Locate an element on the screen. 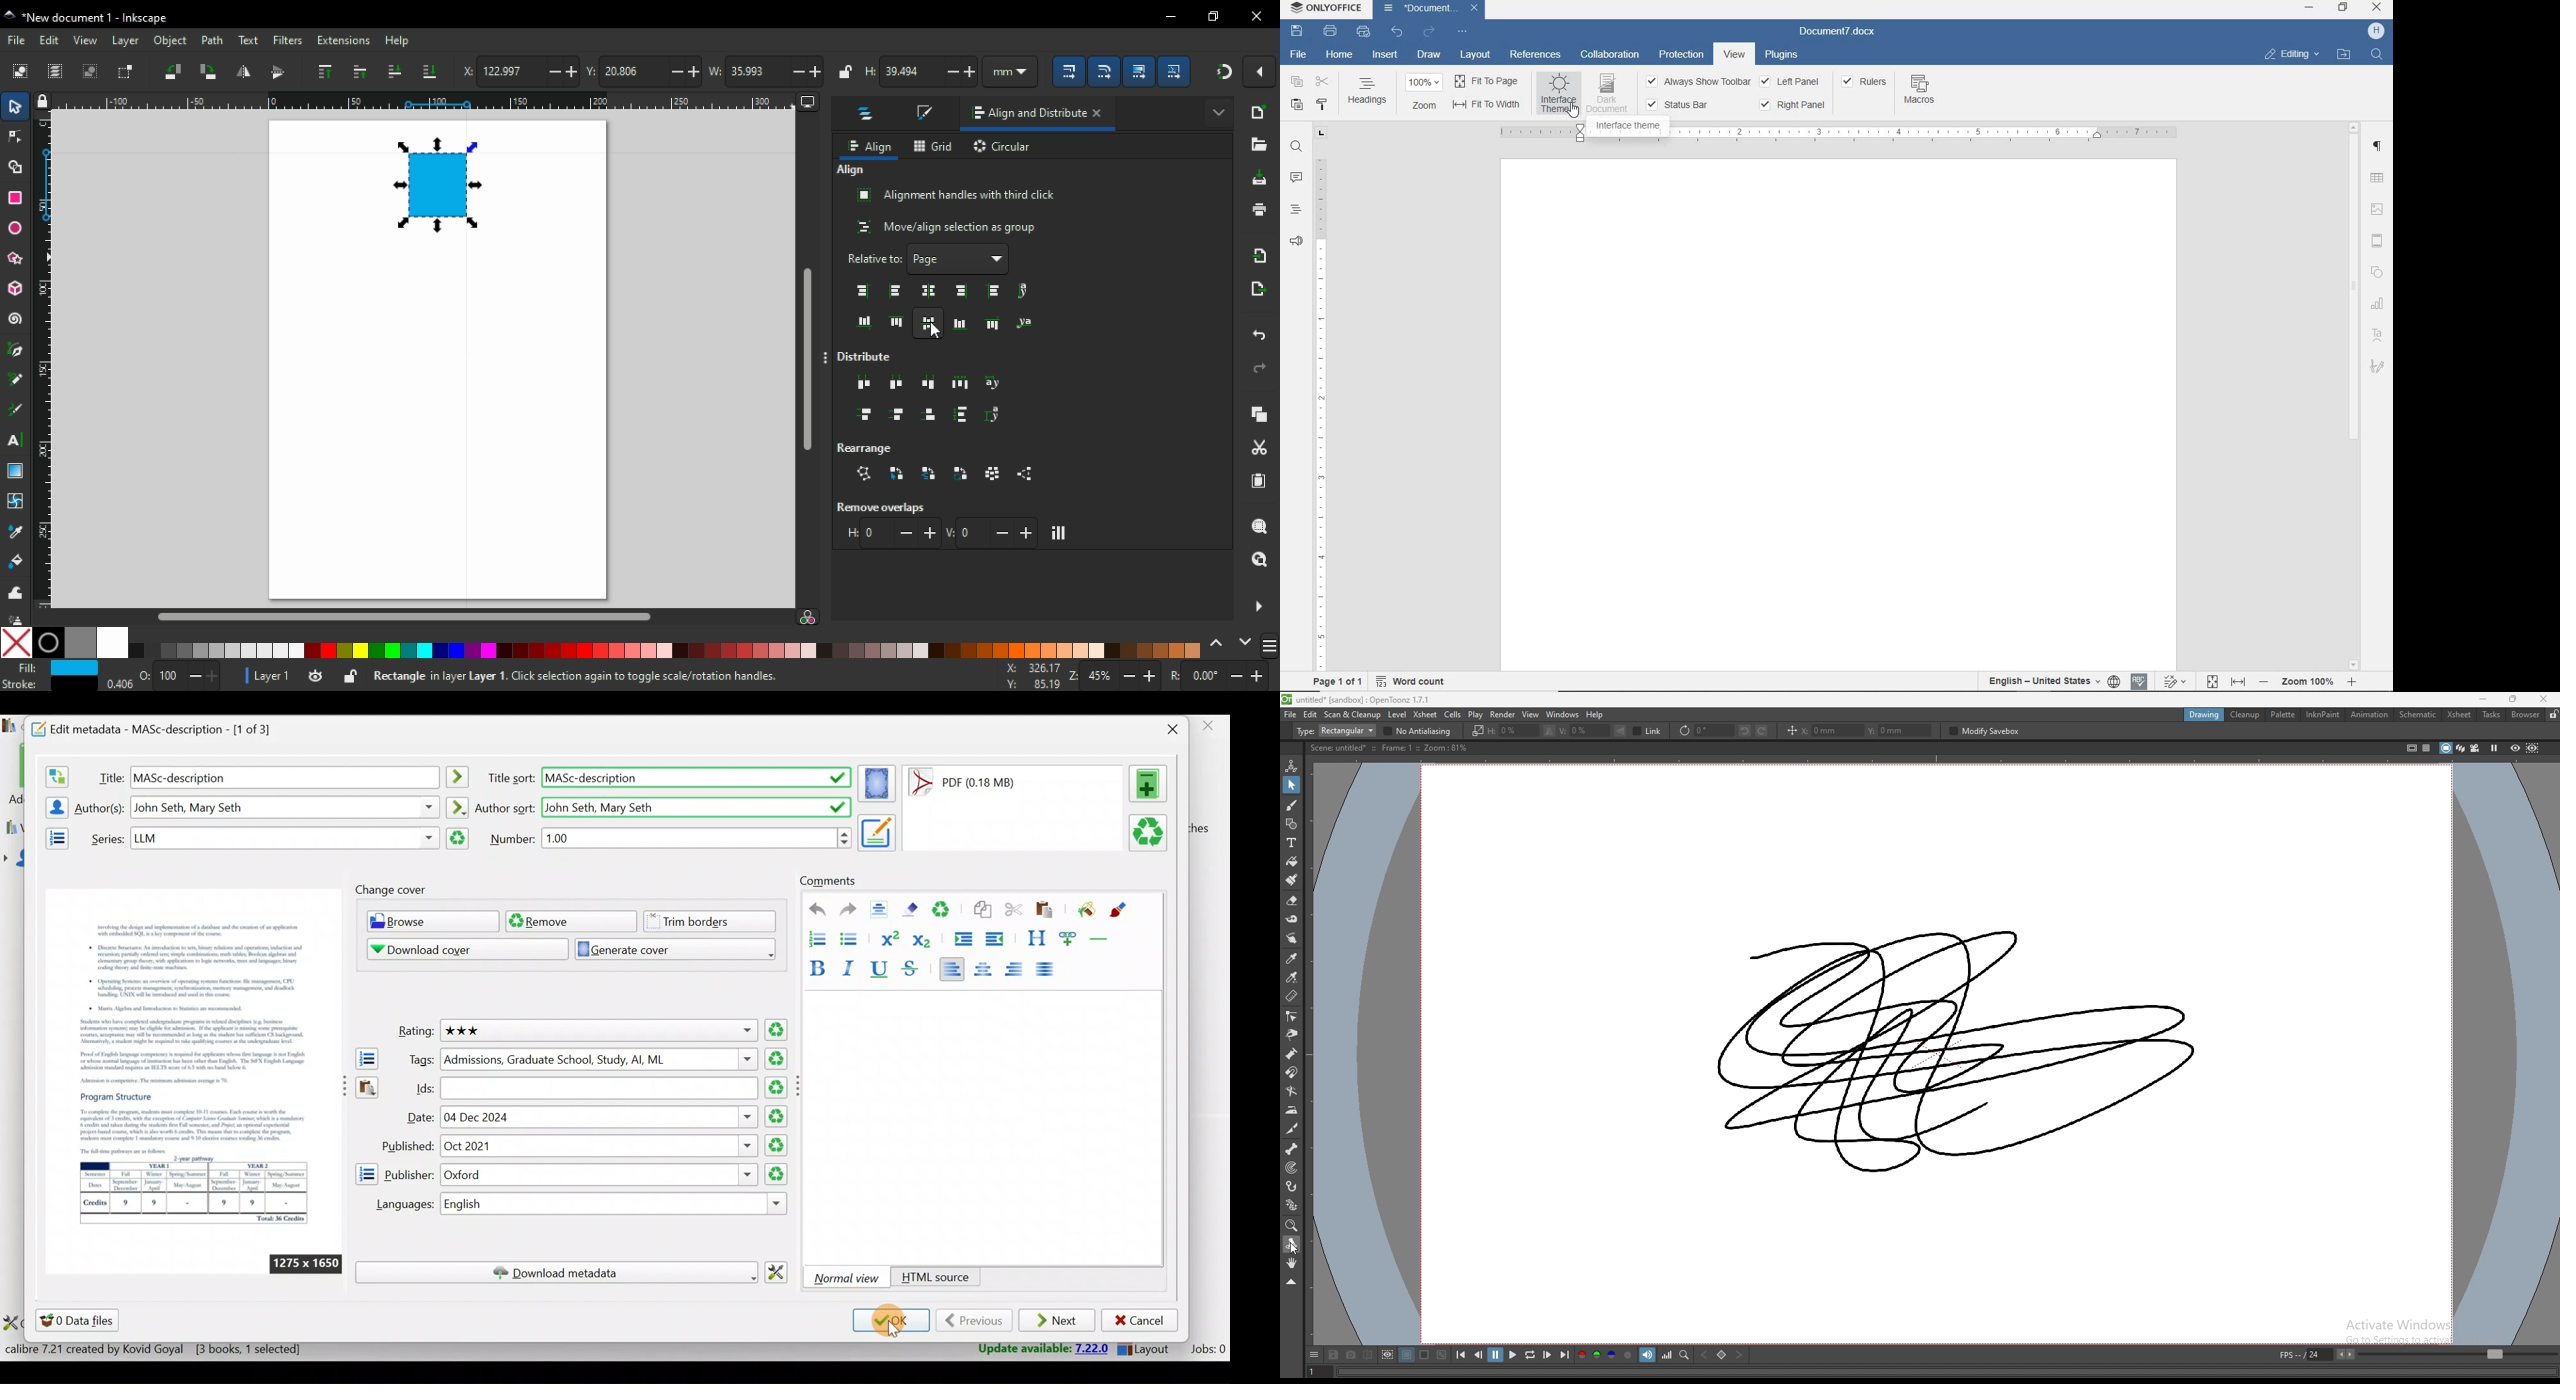 This screenshot has height=1400, width=2576. distribute horizontally with even horizontal gaps is located at coordinates (960, 382).